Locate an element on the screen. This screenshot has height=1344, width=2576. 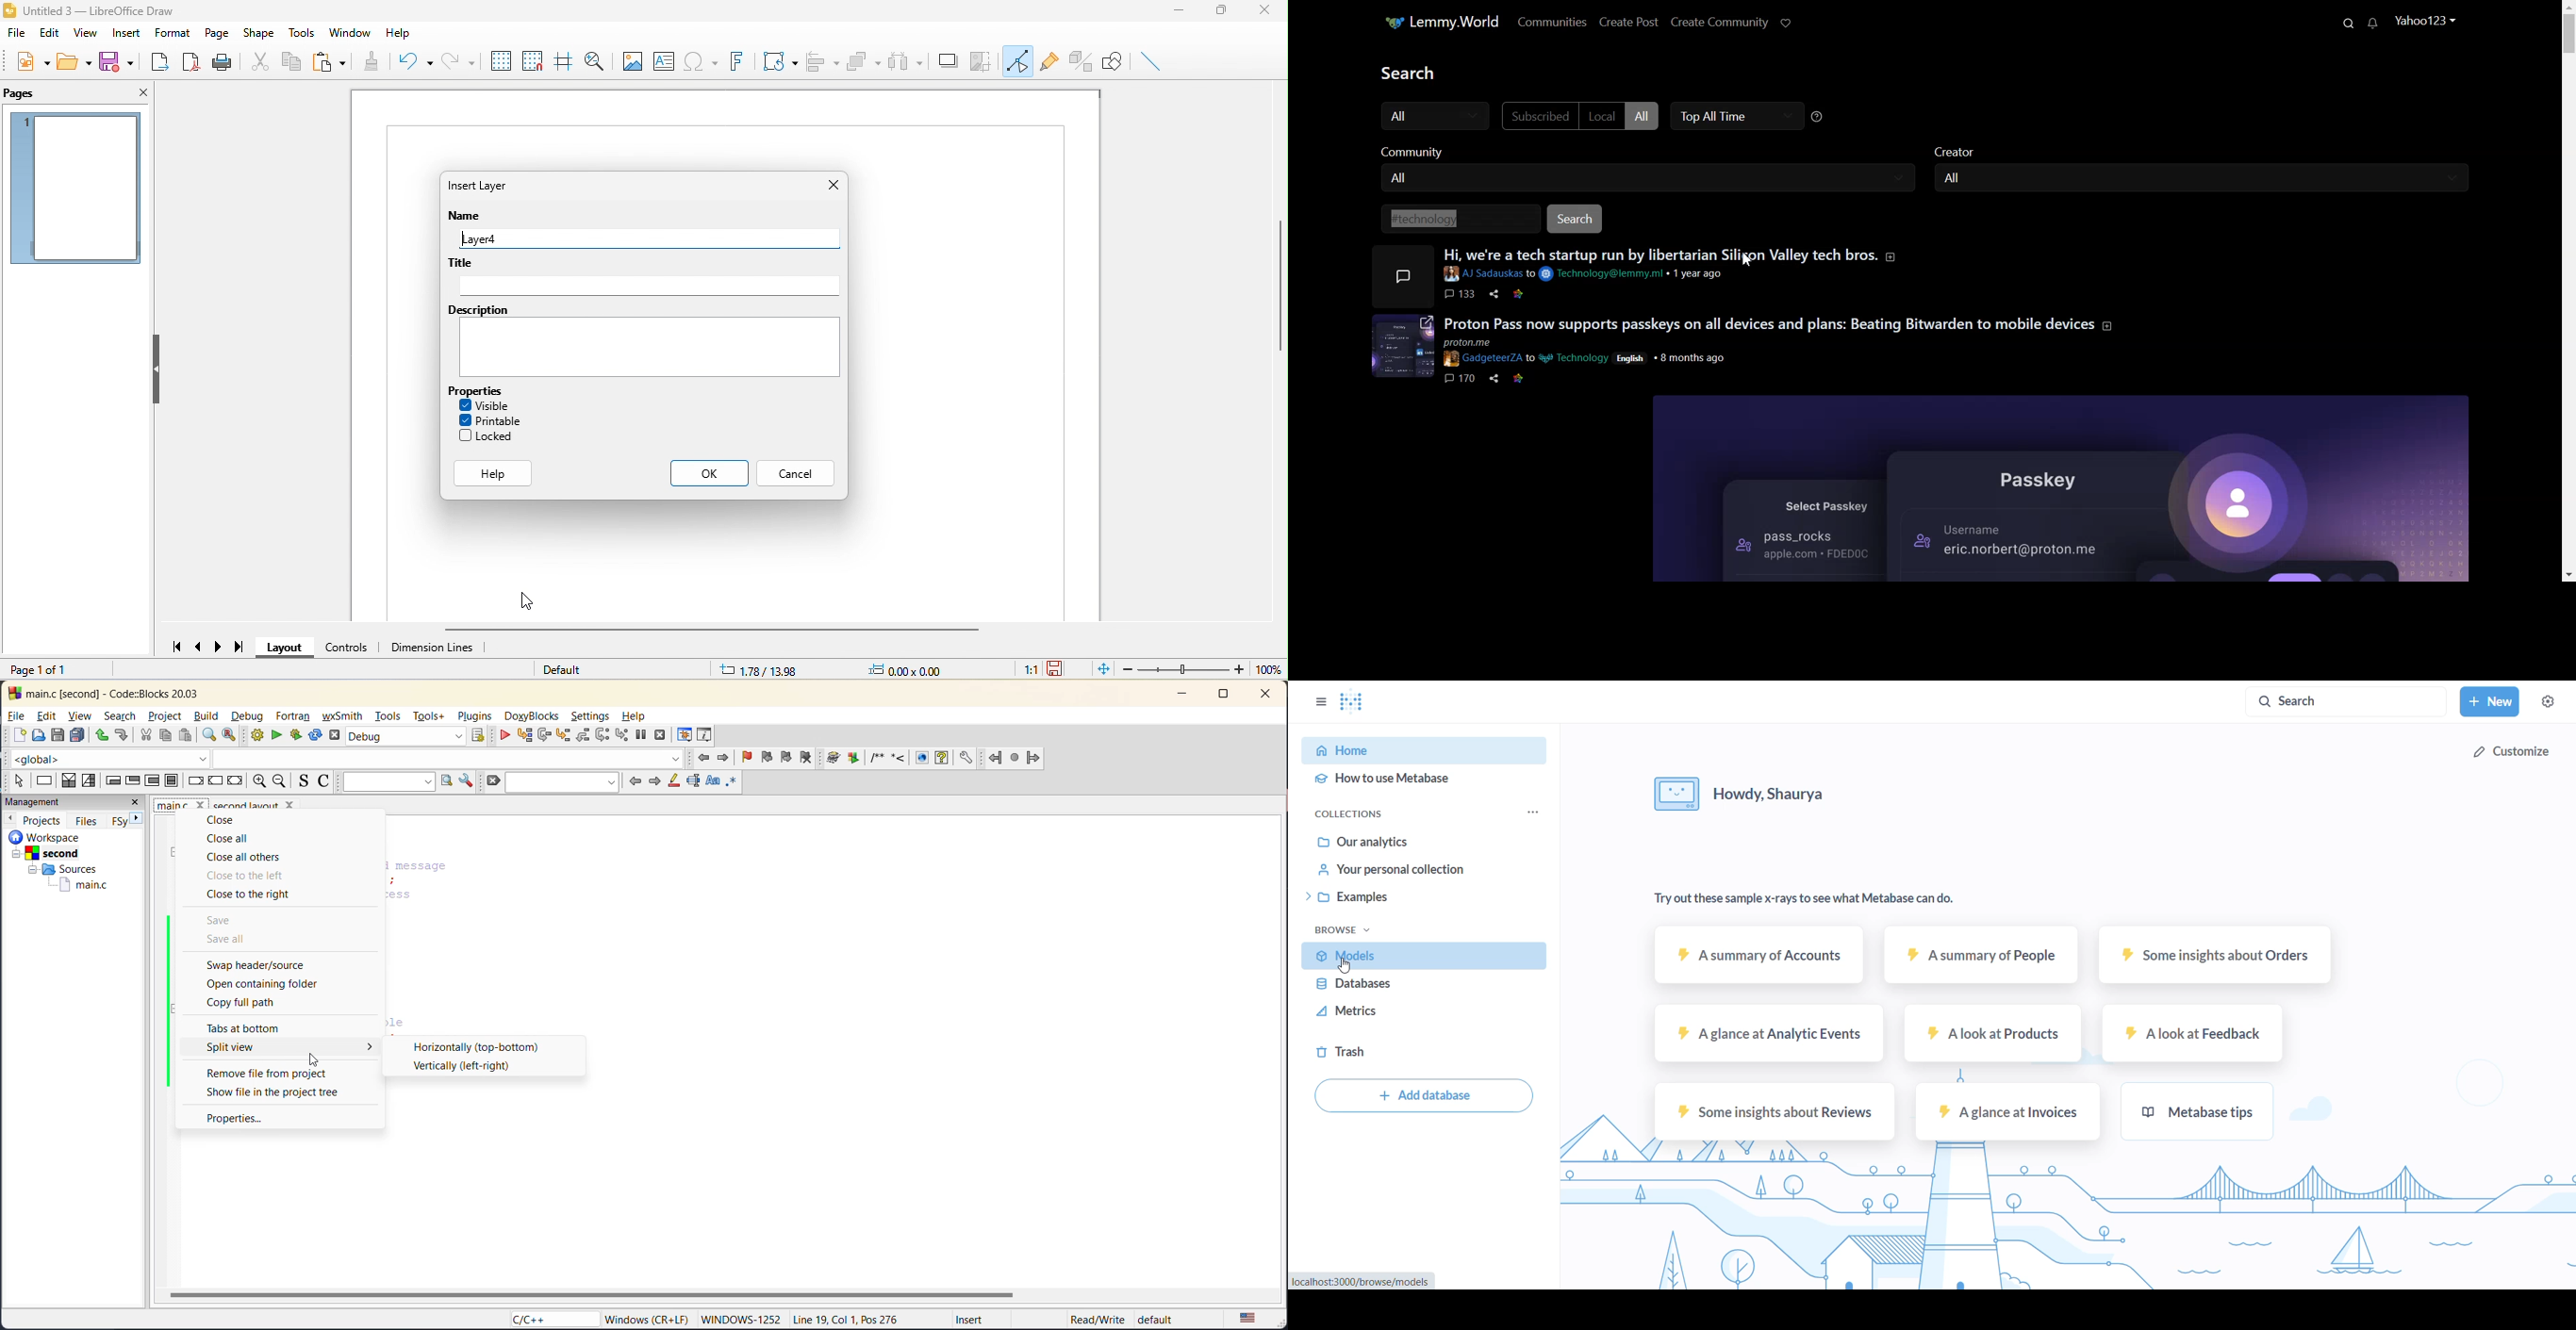
share is located at coordinates (1495, 295).